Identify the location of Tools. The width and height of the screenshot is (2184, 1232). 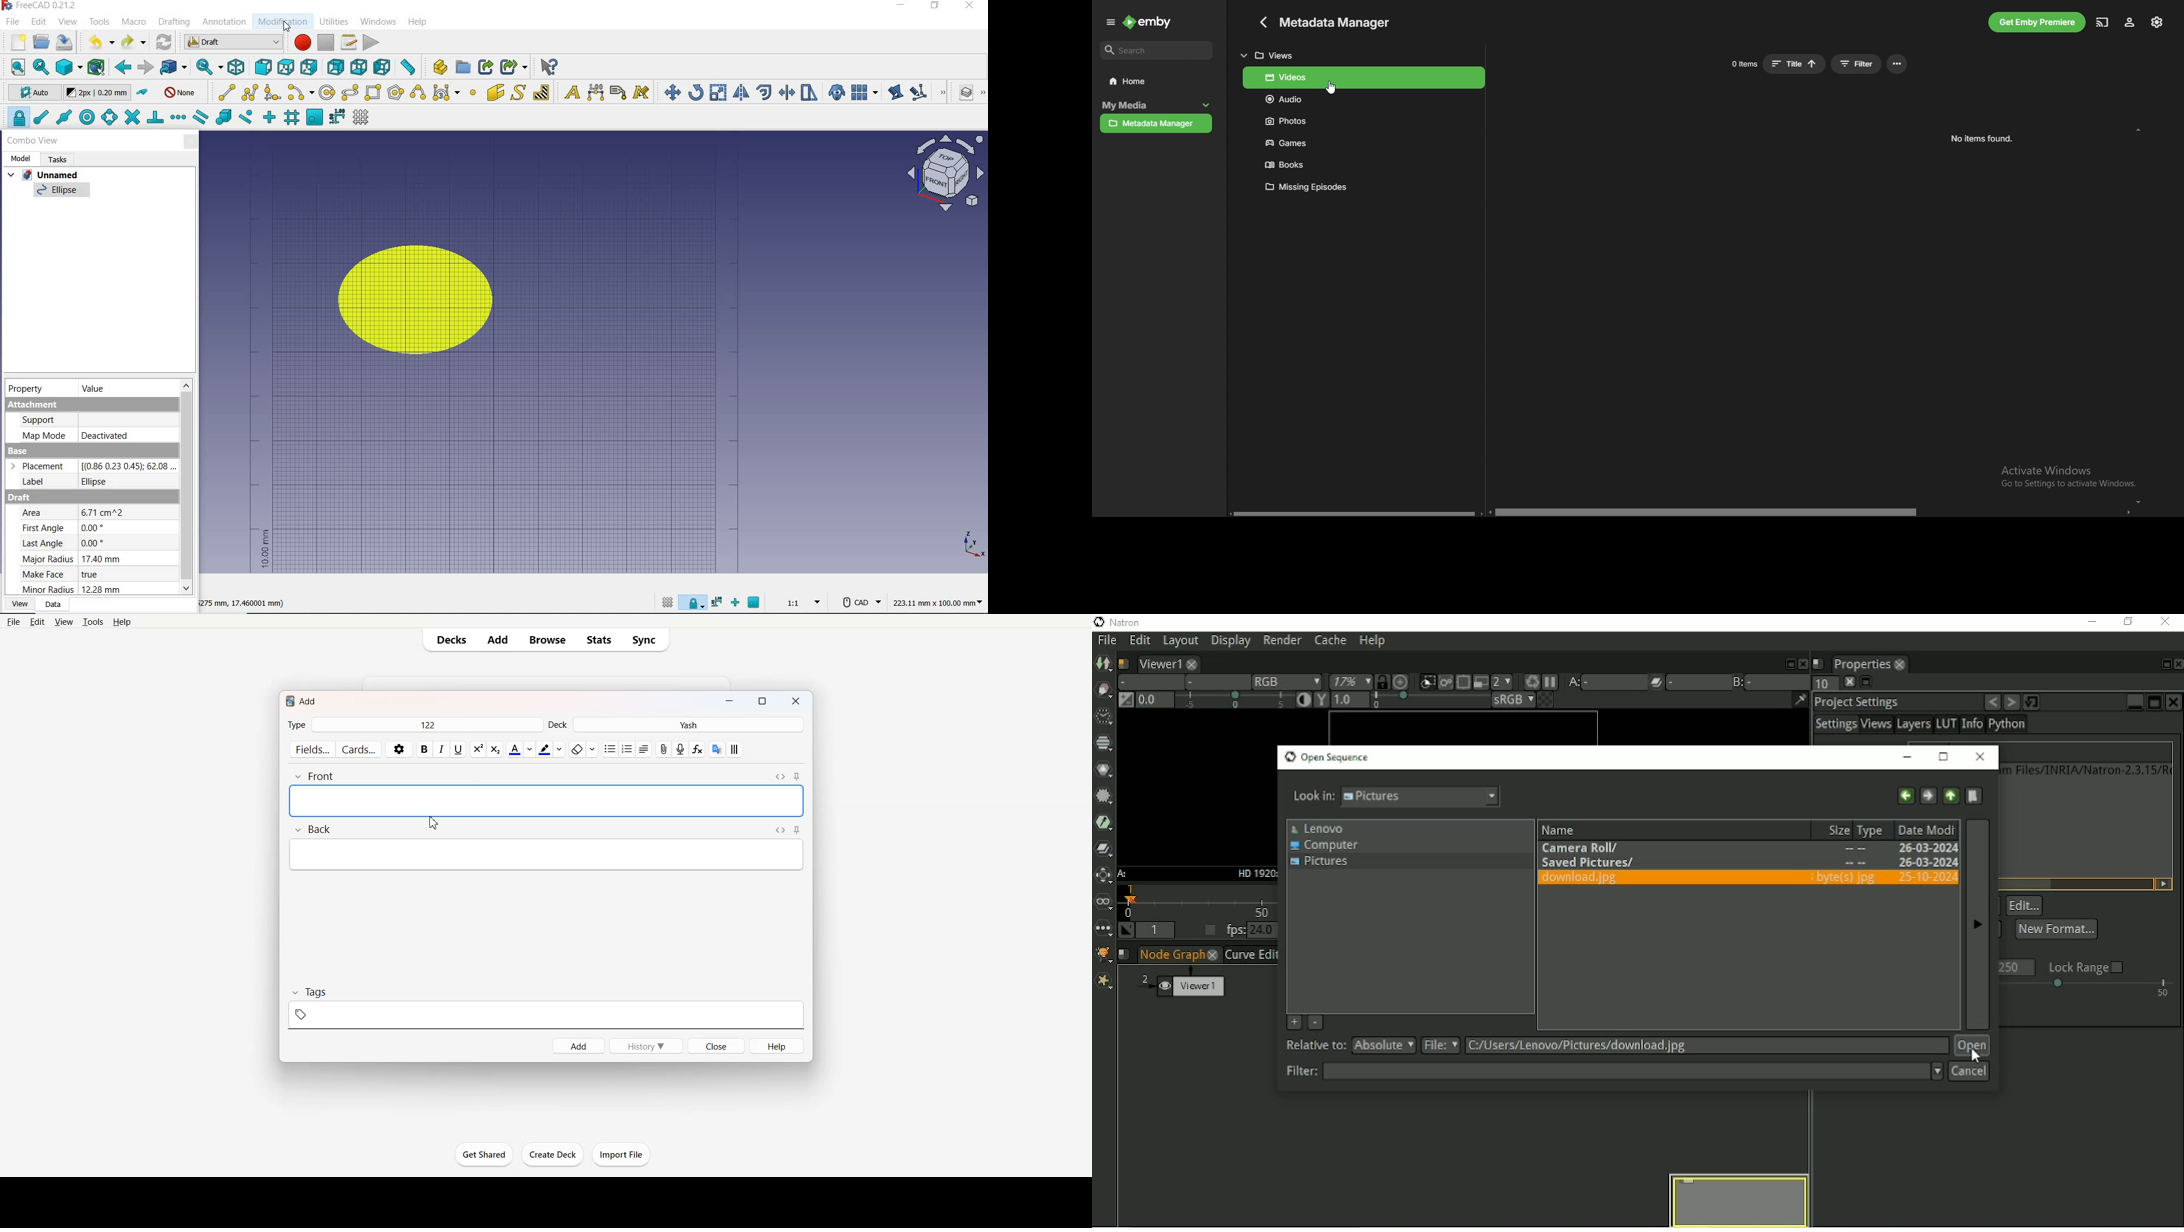
(93, 623).